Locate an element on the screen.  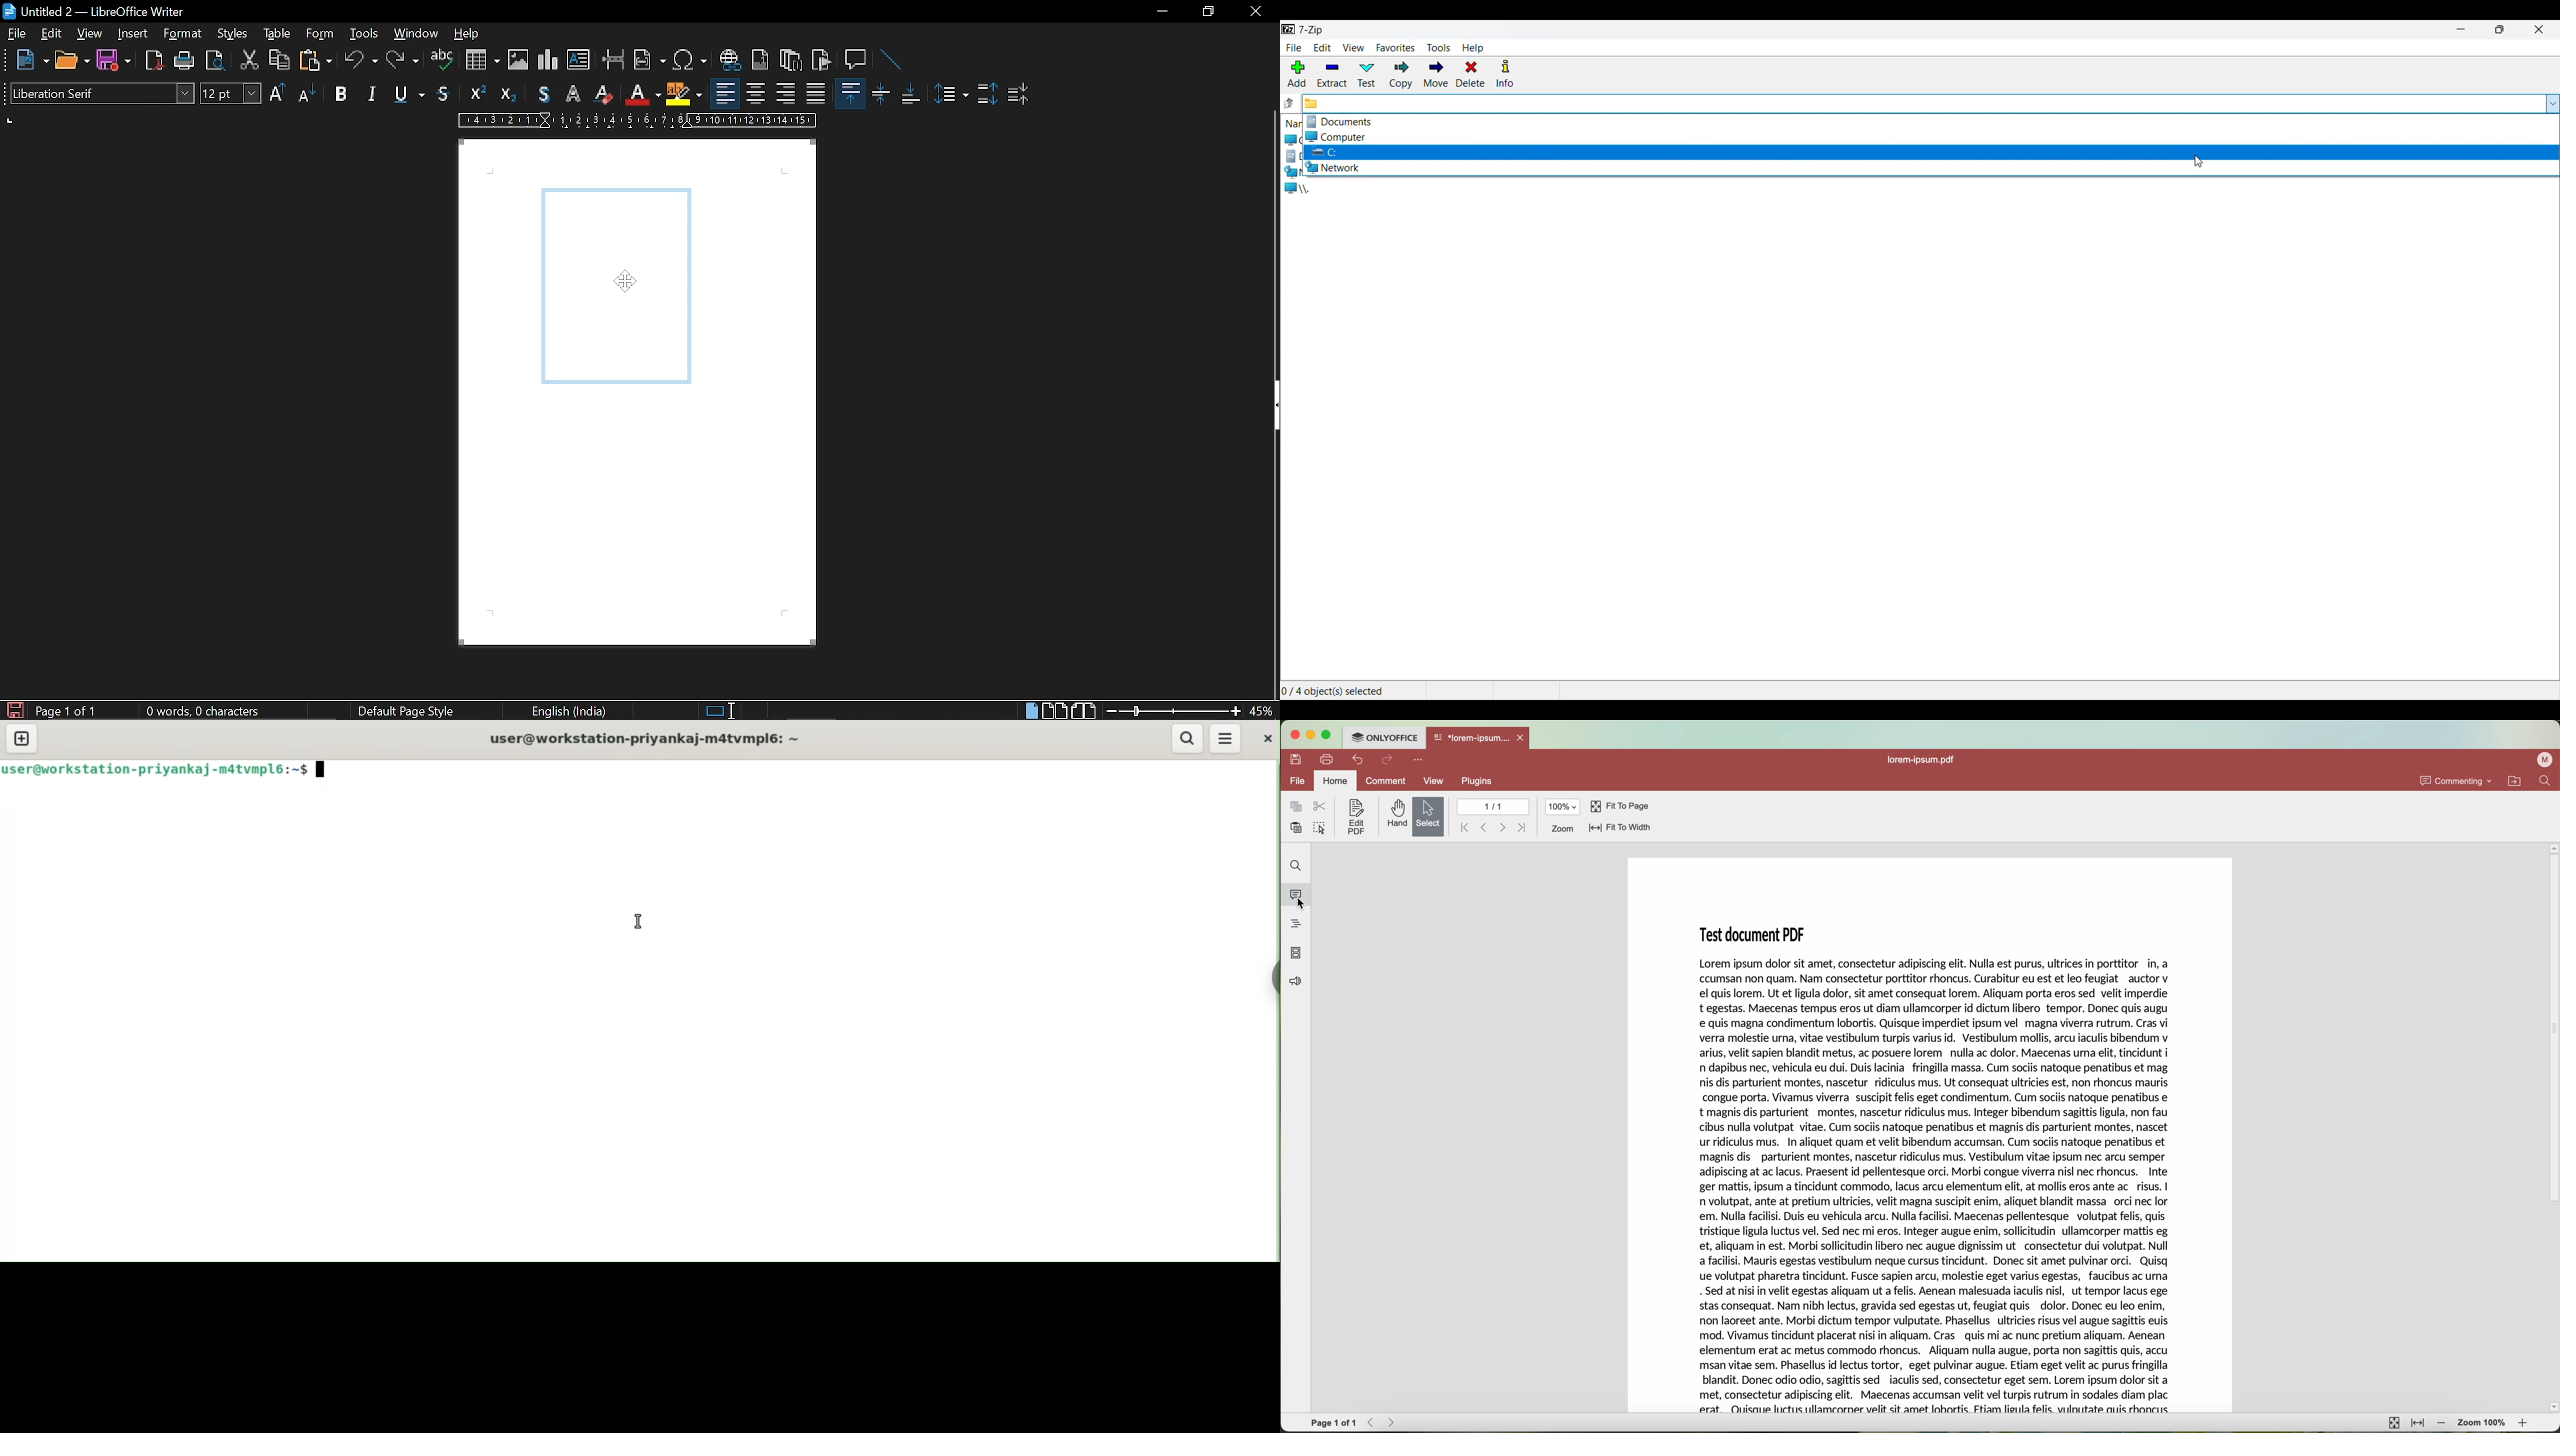
Minimize is located at coordinates (2461, 29).